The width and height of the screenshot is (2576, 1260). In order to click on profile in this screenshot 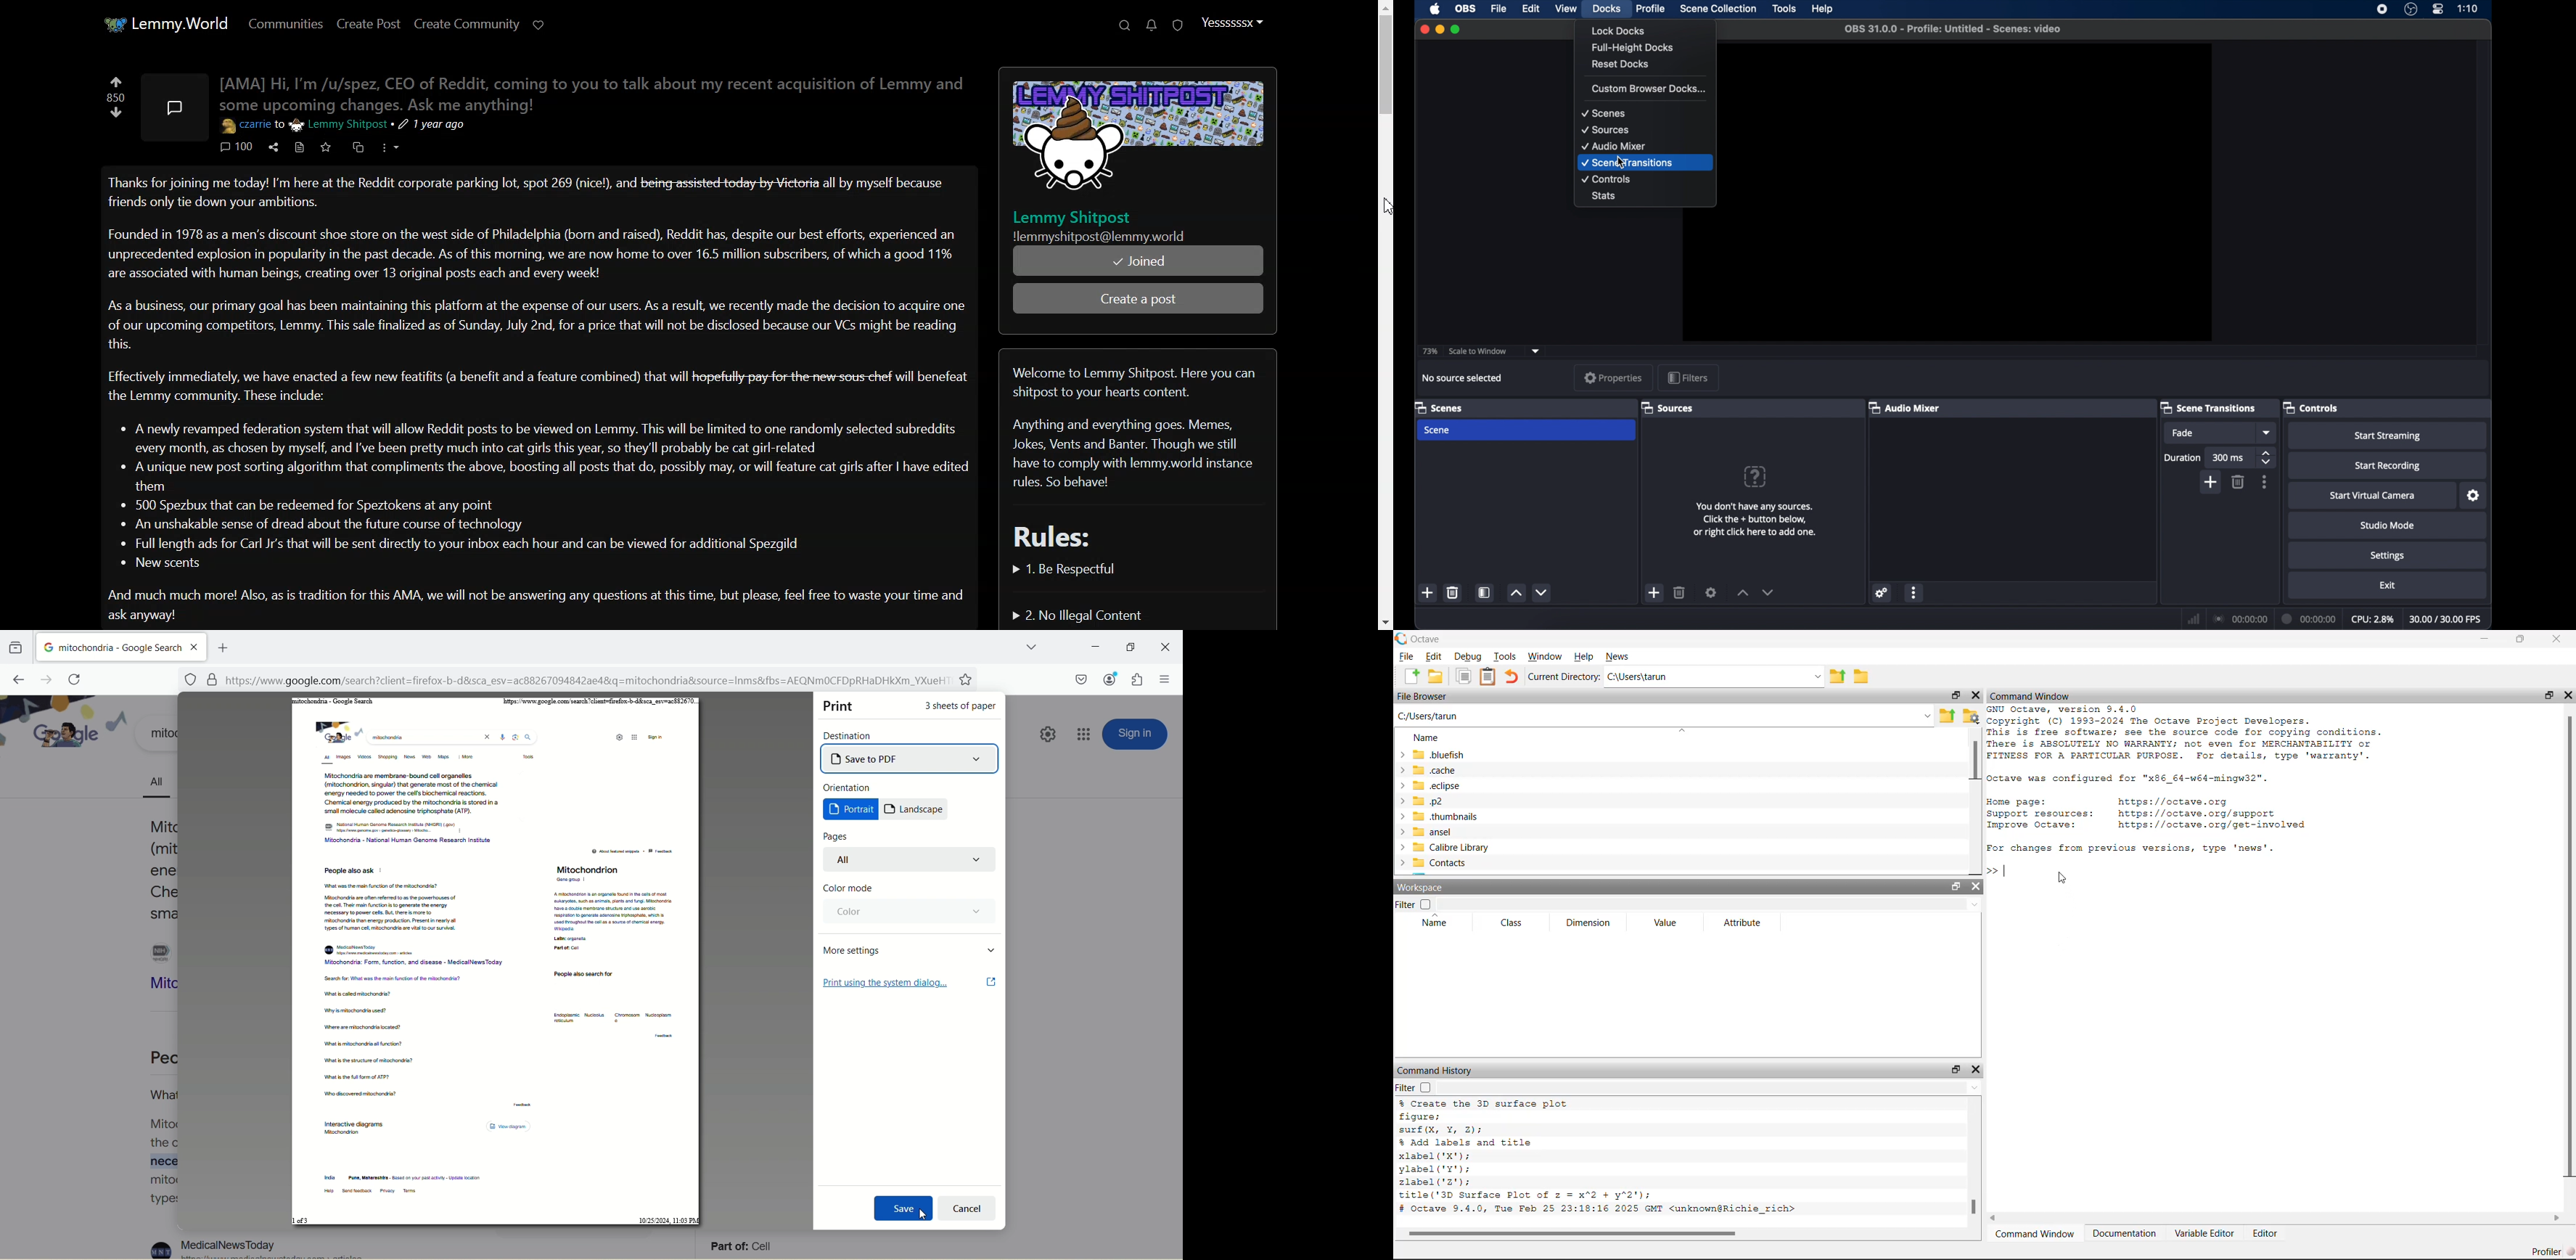, I will do `click(1652, 9)`.